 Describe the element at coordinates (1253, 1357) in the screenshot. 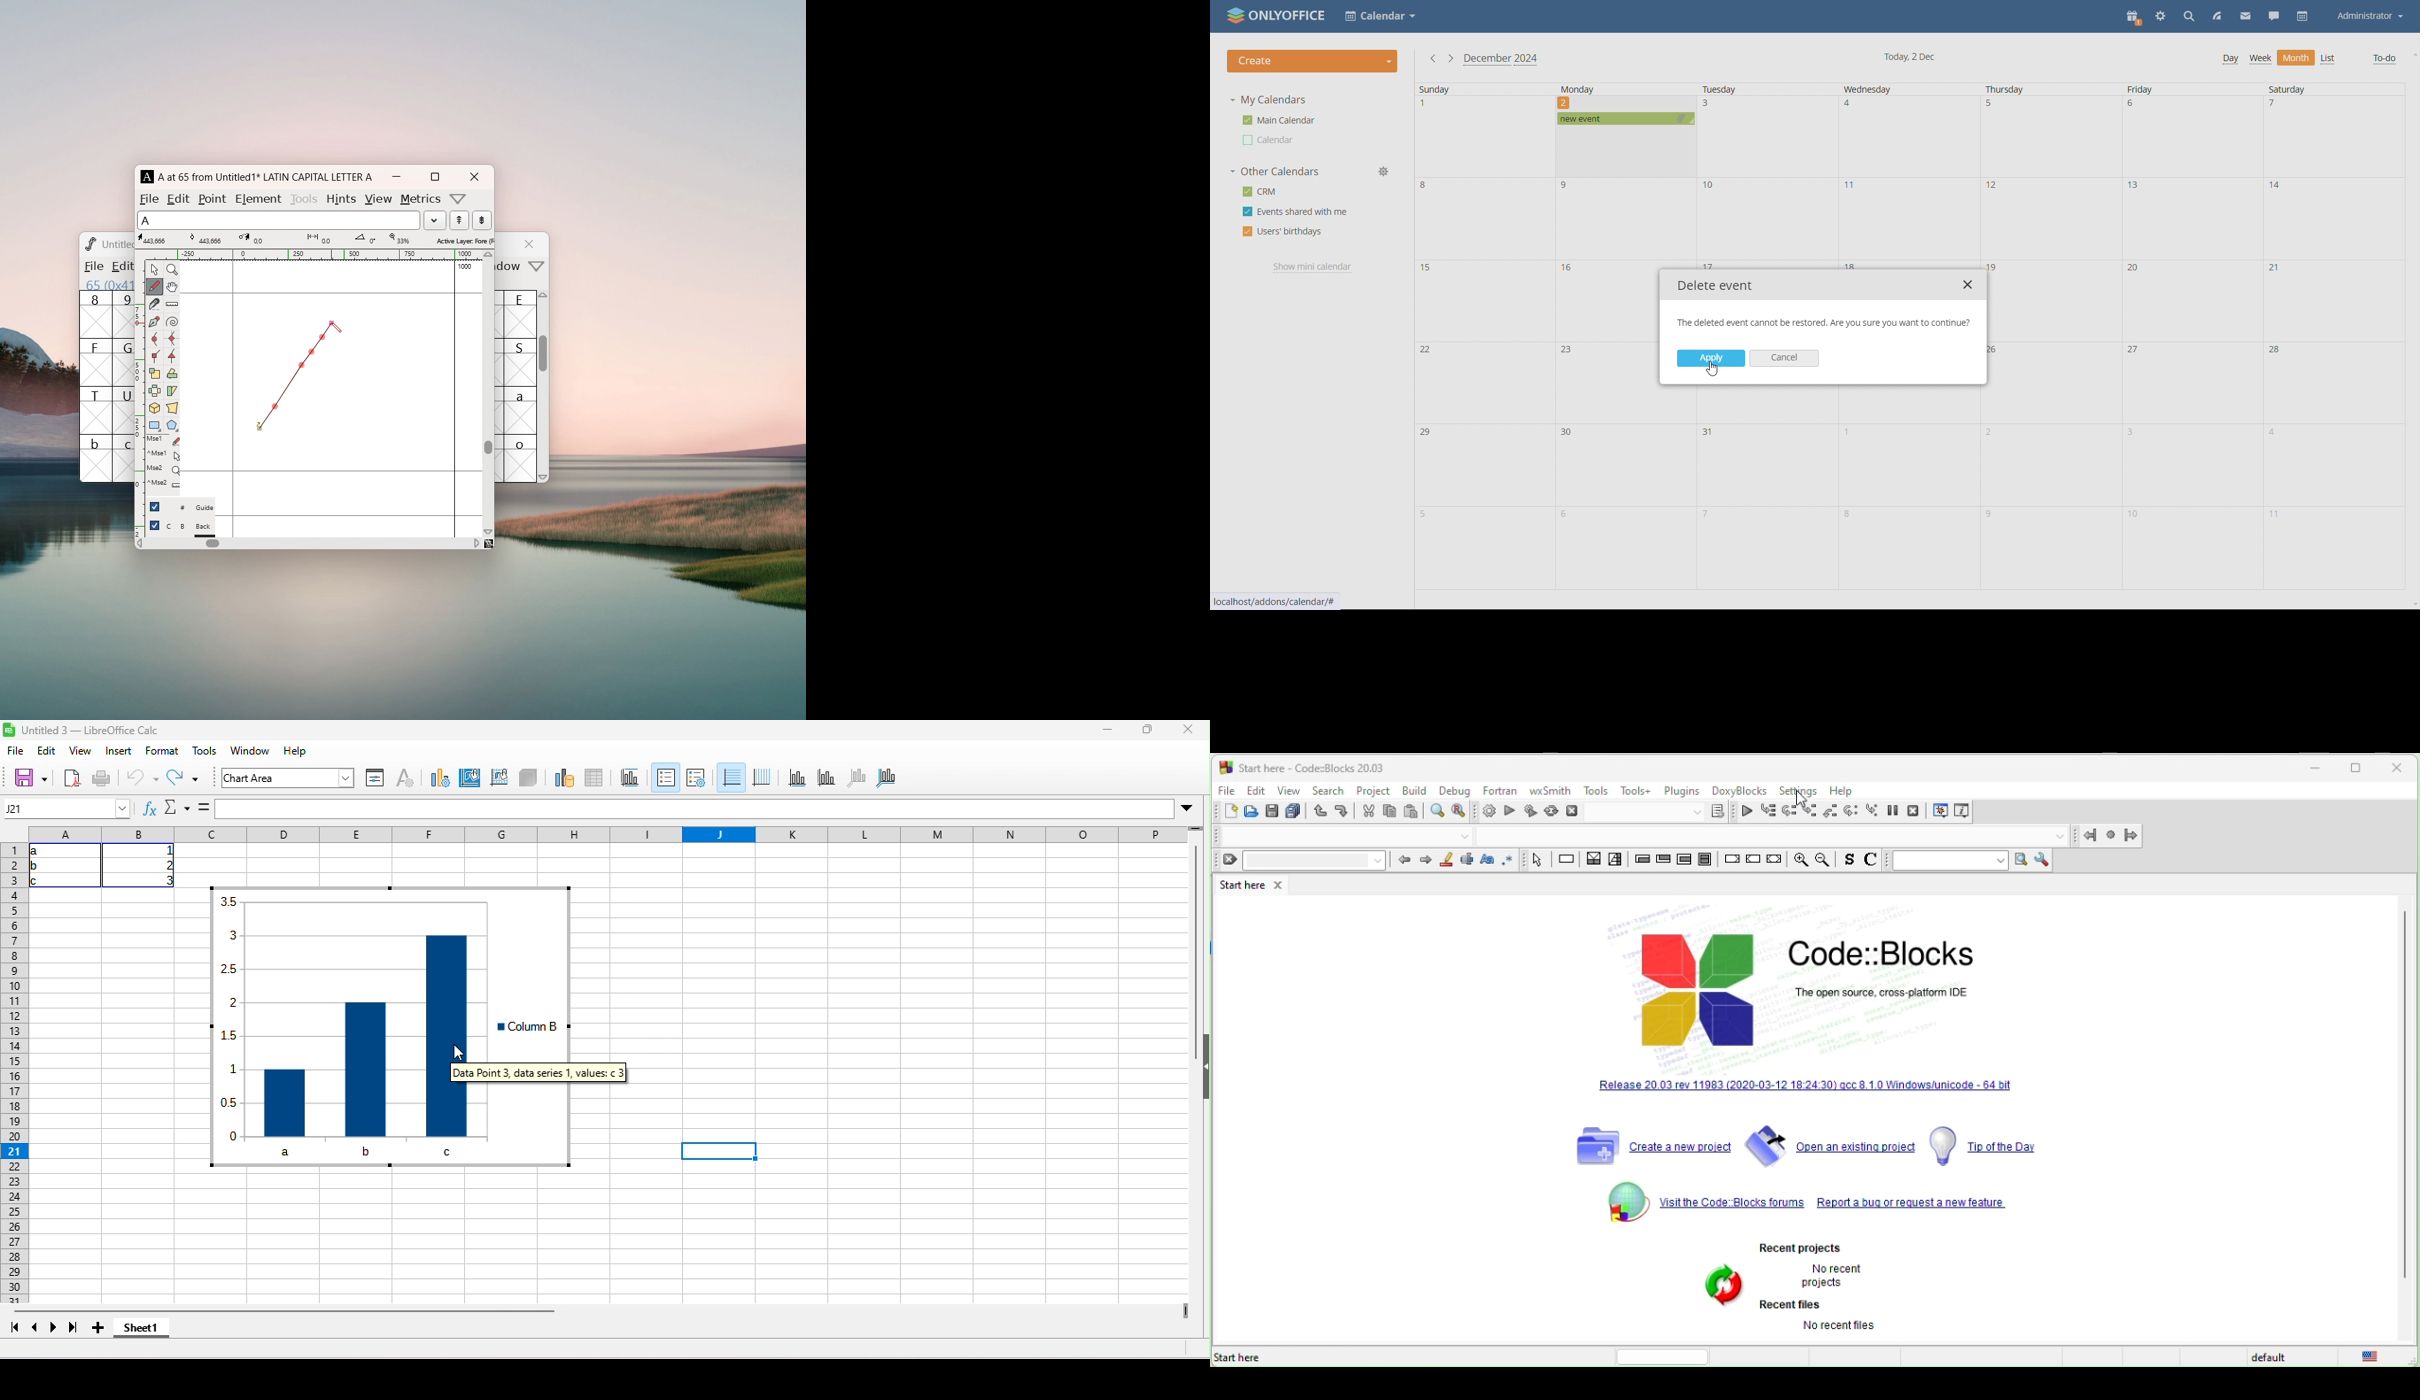

I see `start here` at that location.